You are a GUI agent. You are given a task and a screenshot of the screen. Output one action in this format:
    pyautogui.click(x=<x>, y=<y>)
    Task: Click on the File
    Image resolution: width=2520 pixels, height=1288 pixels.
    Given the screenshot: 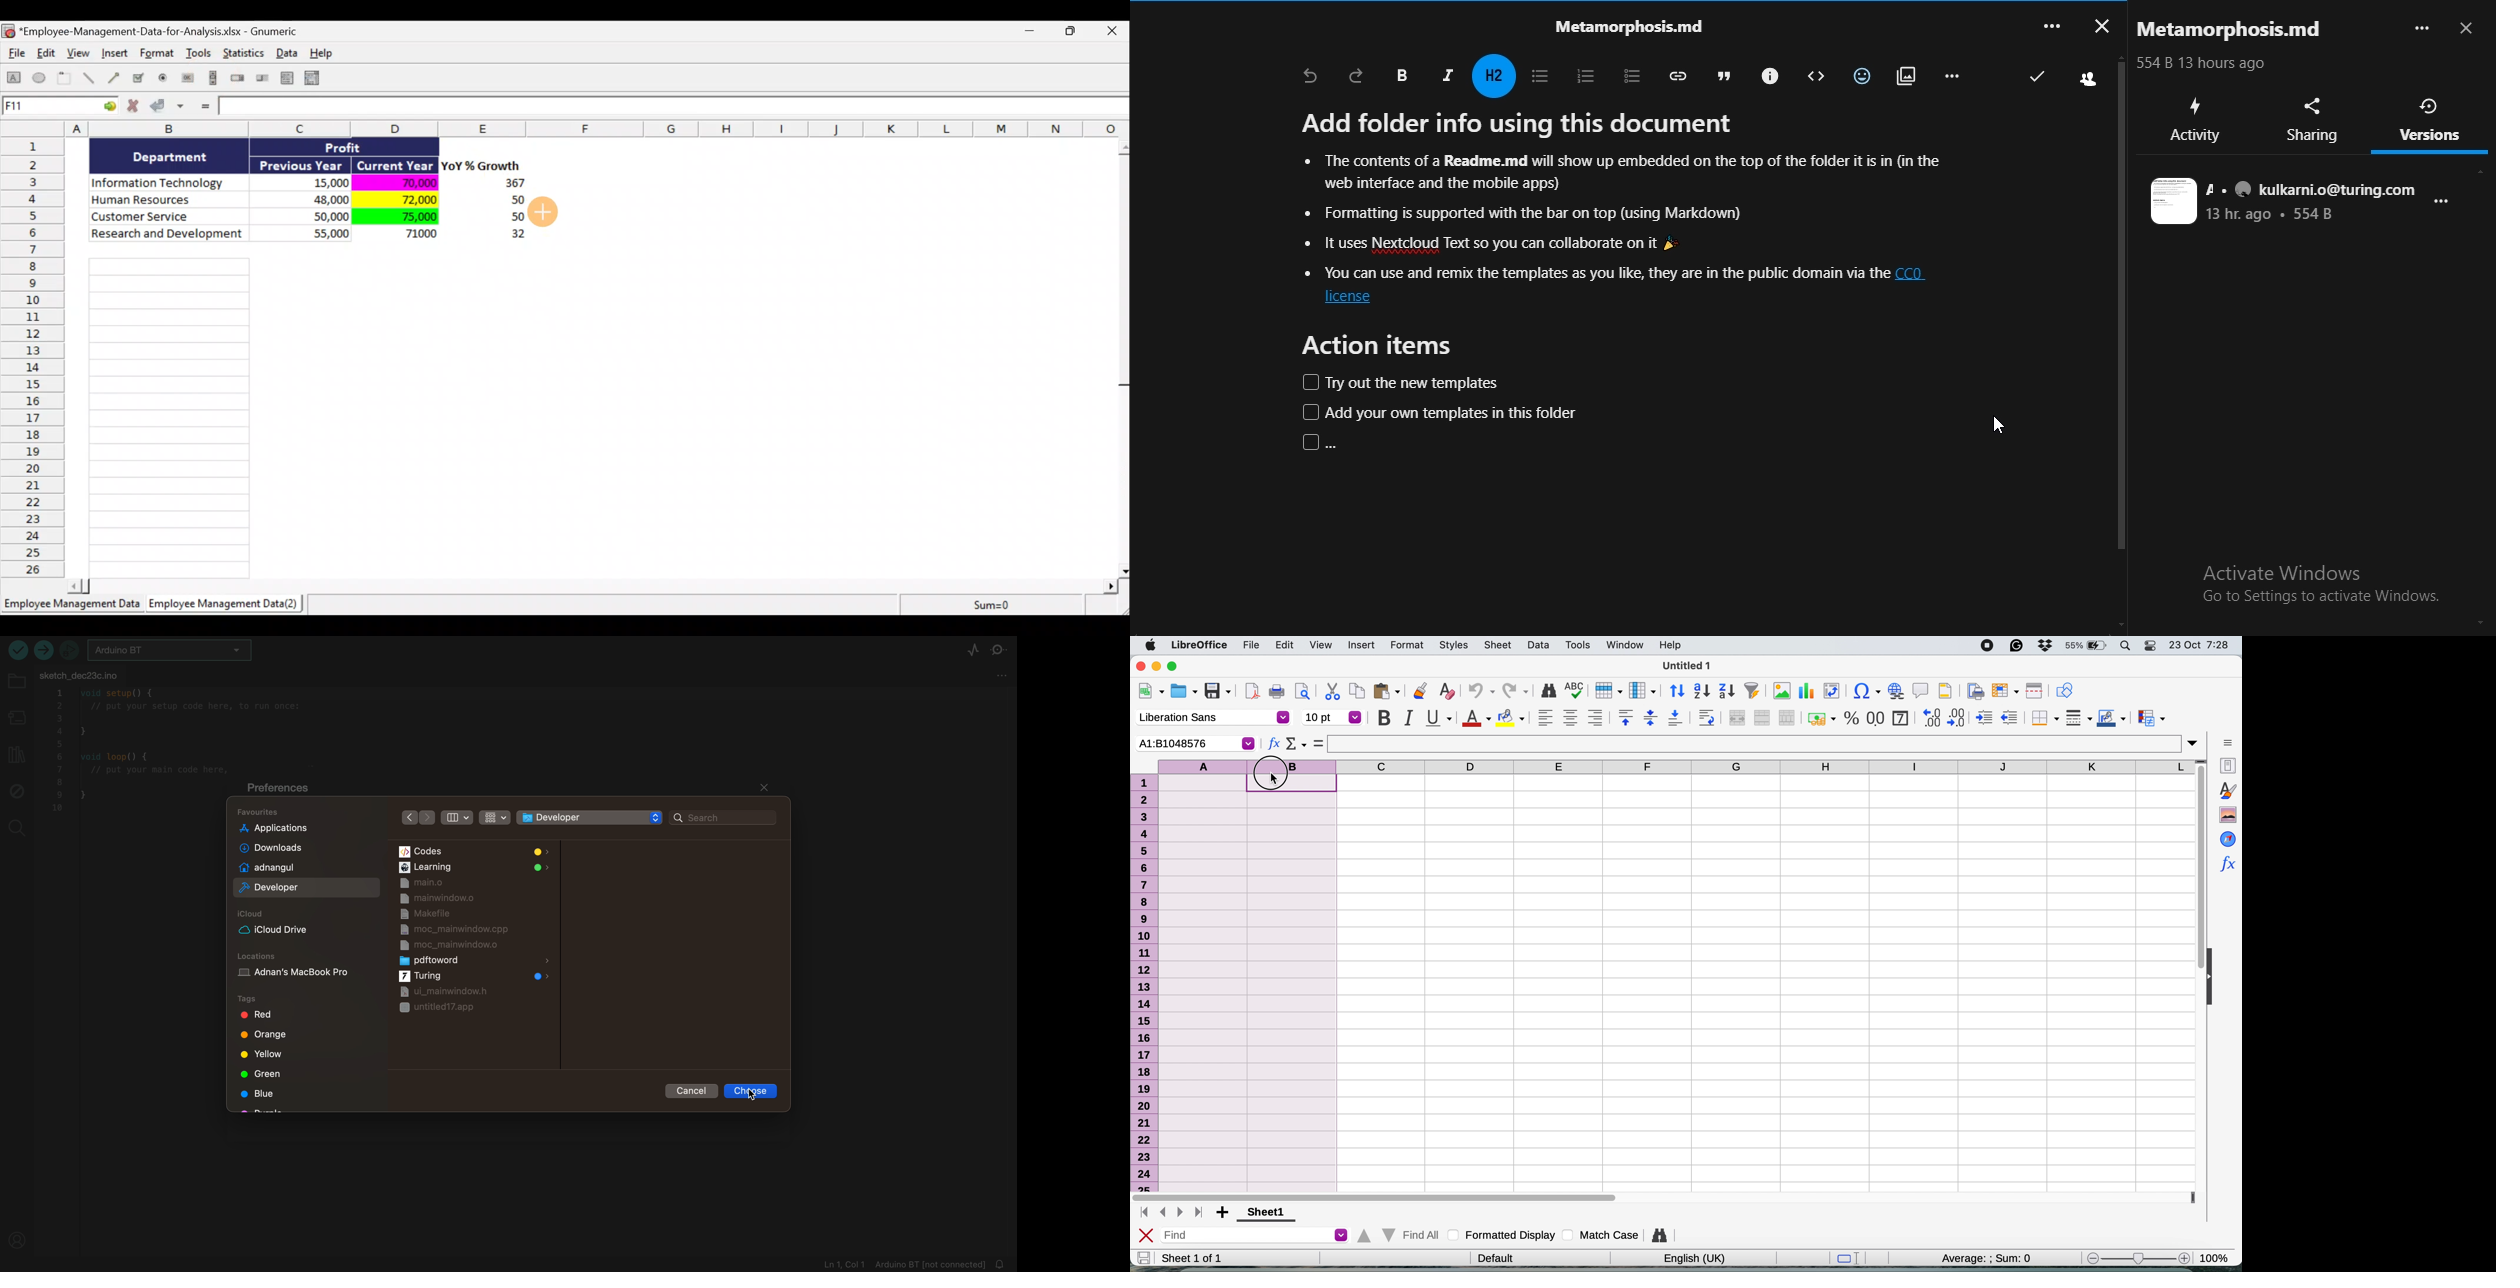 What is the action you would take?
    pyautogui.click(x=14, y=55)
    